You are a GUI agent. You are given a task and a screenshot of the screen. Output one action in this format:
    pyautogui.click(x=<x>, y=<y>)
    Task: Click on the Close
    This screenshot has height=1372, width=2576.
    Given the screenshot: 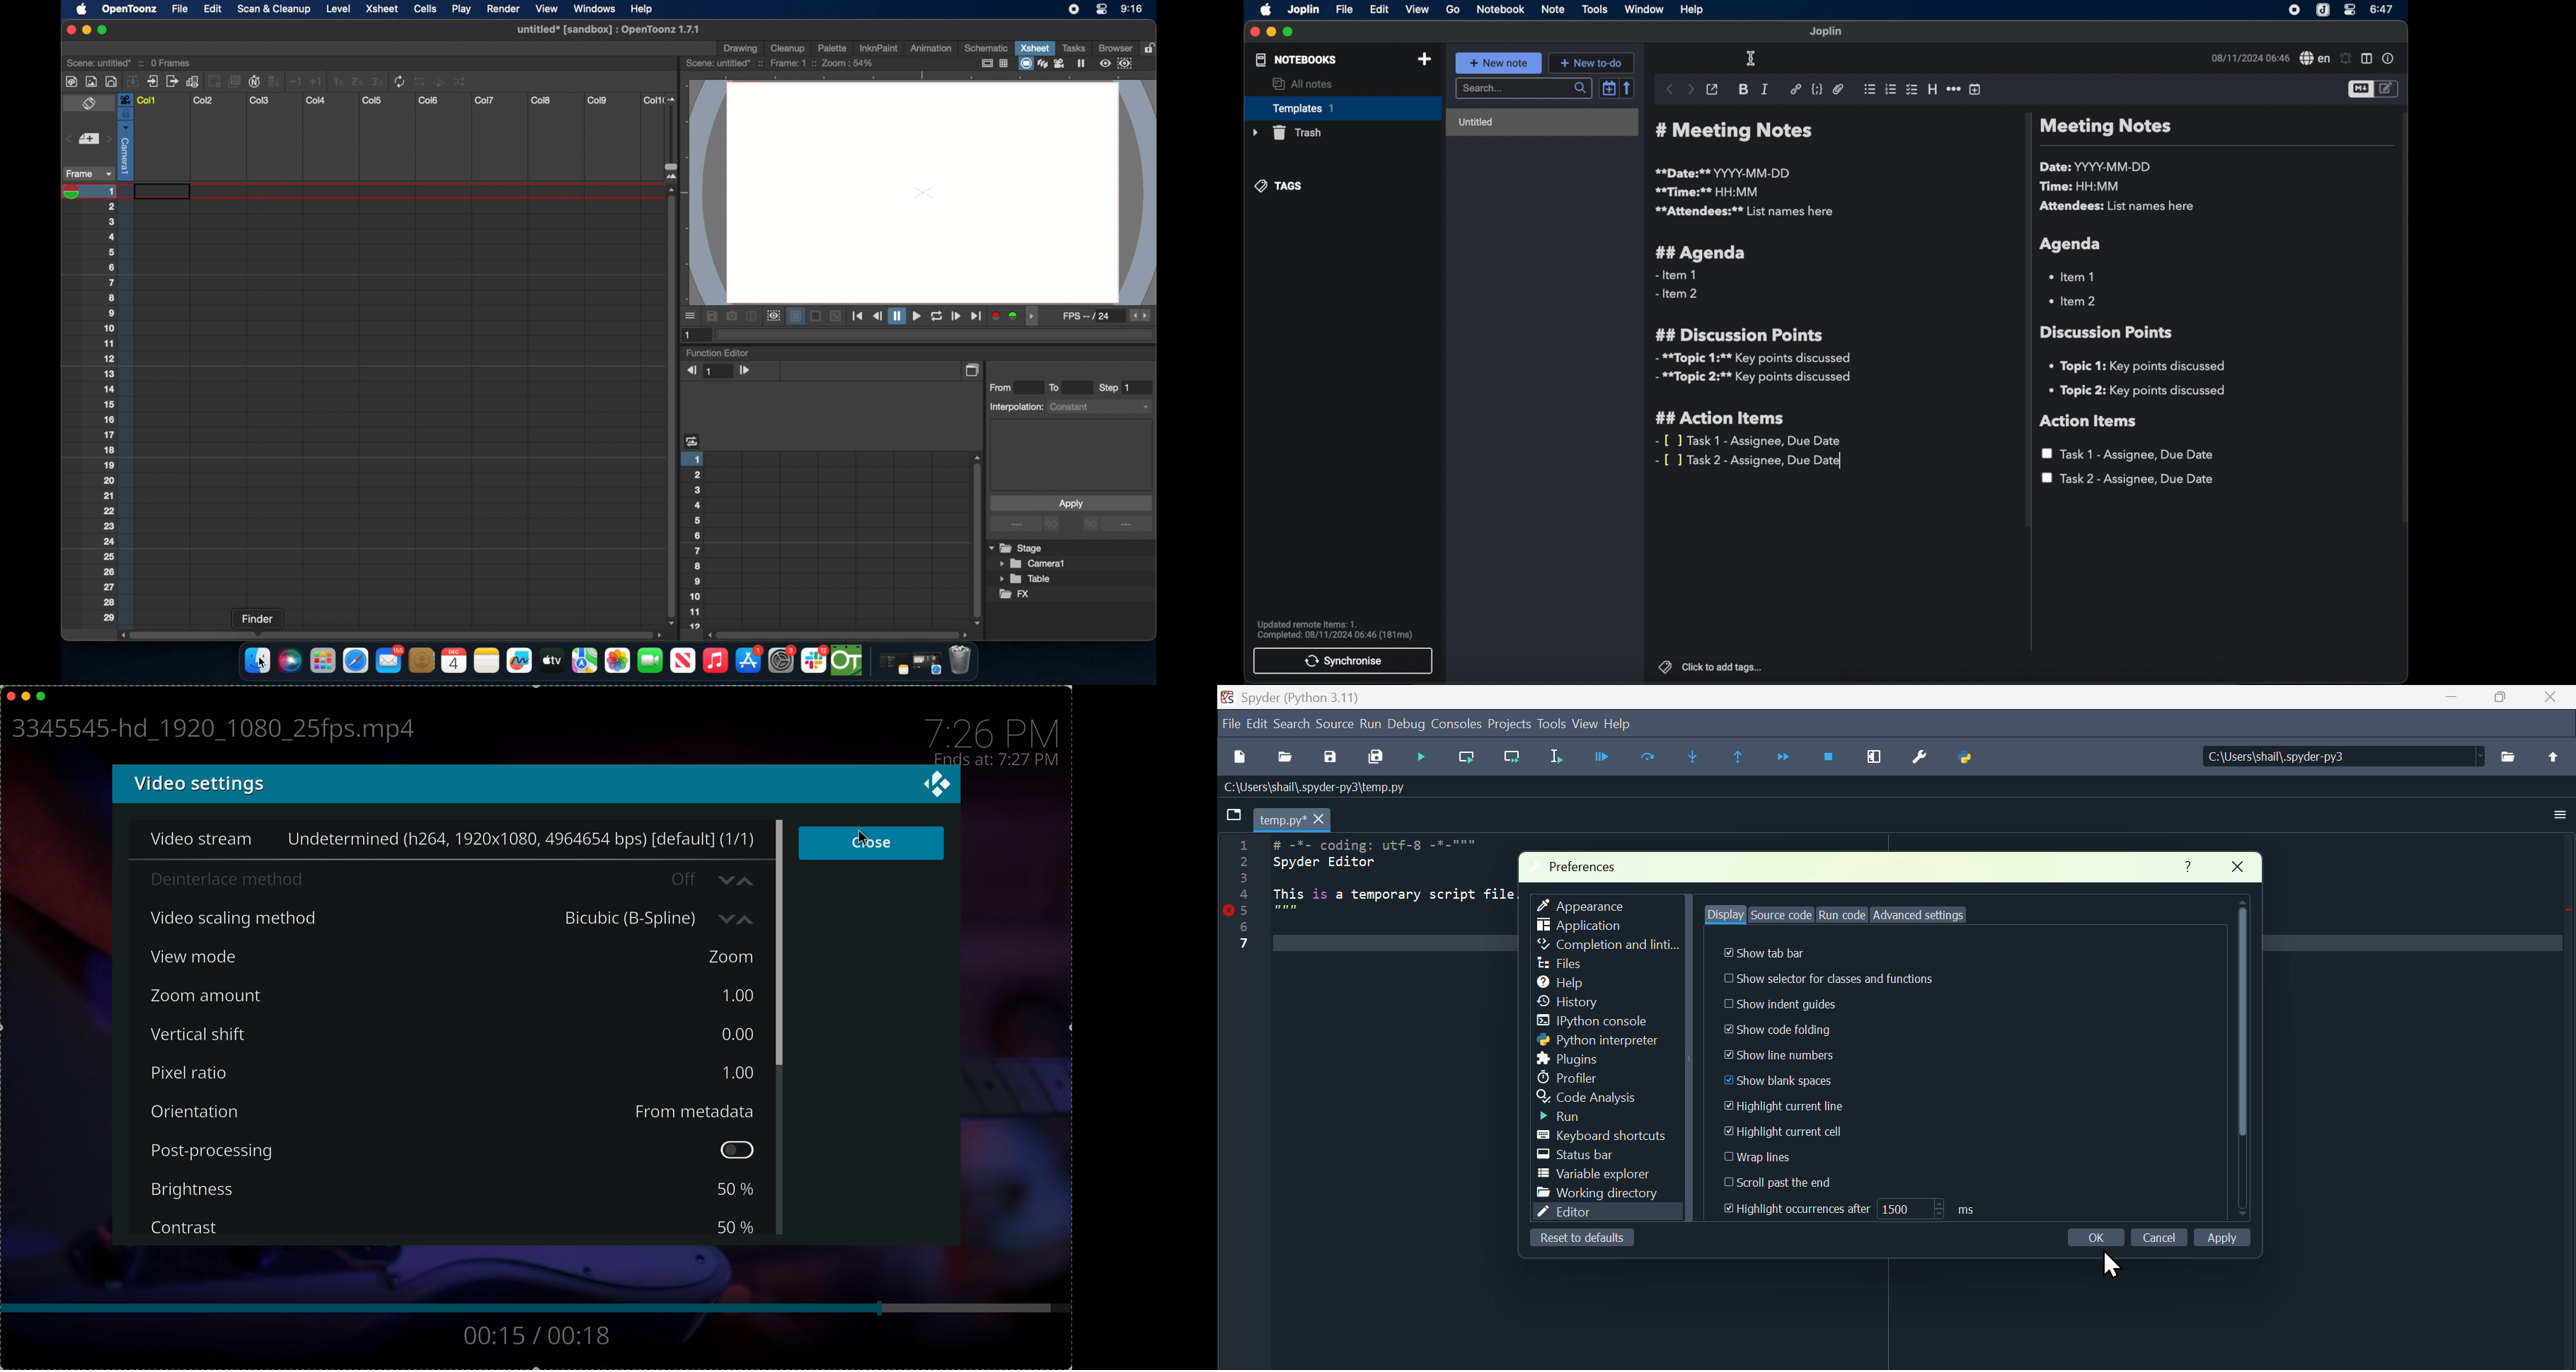 What is the action you would take?
    pyautogui.click(x=2246, y=864)
    